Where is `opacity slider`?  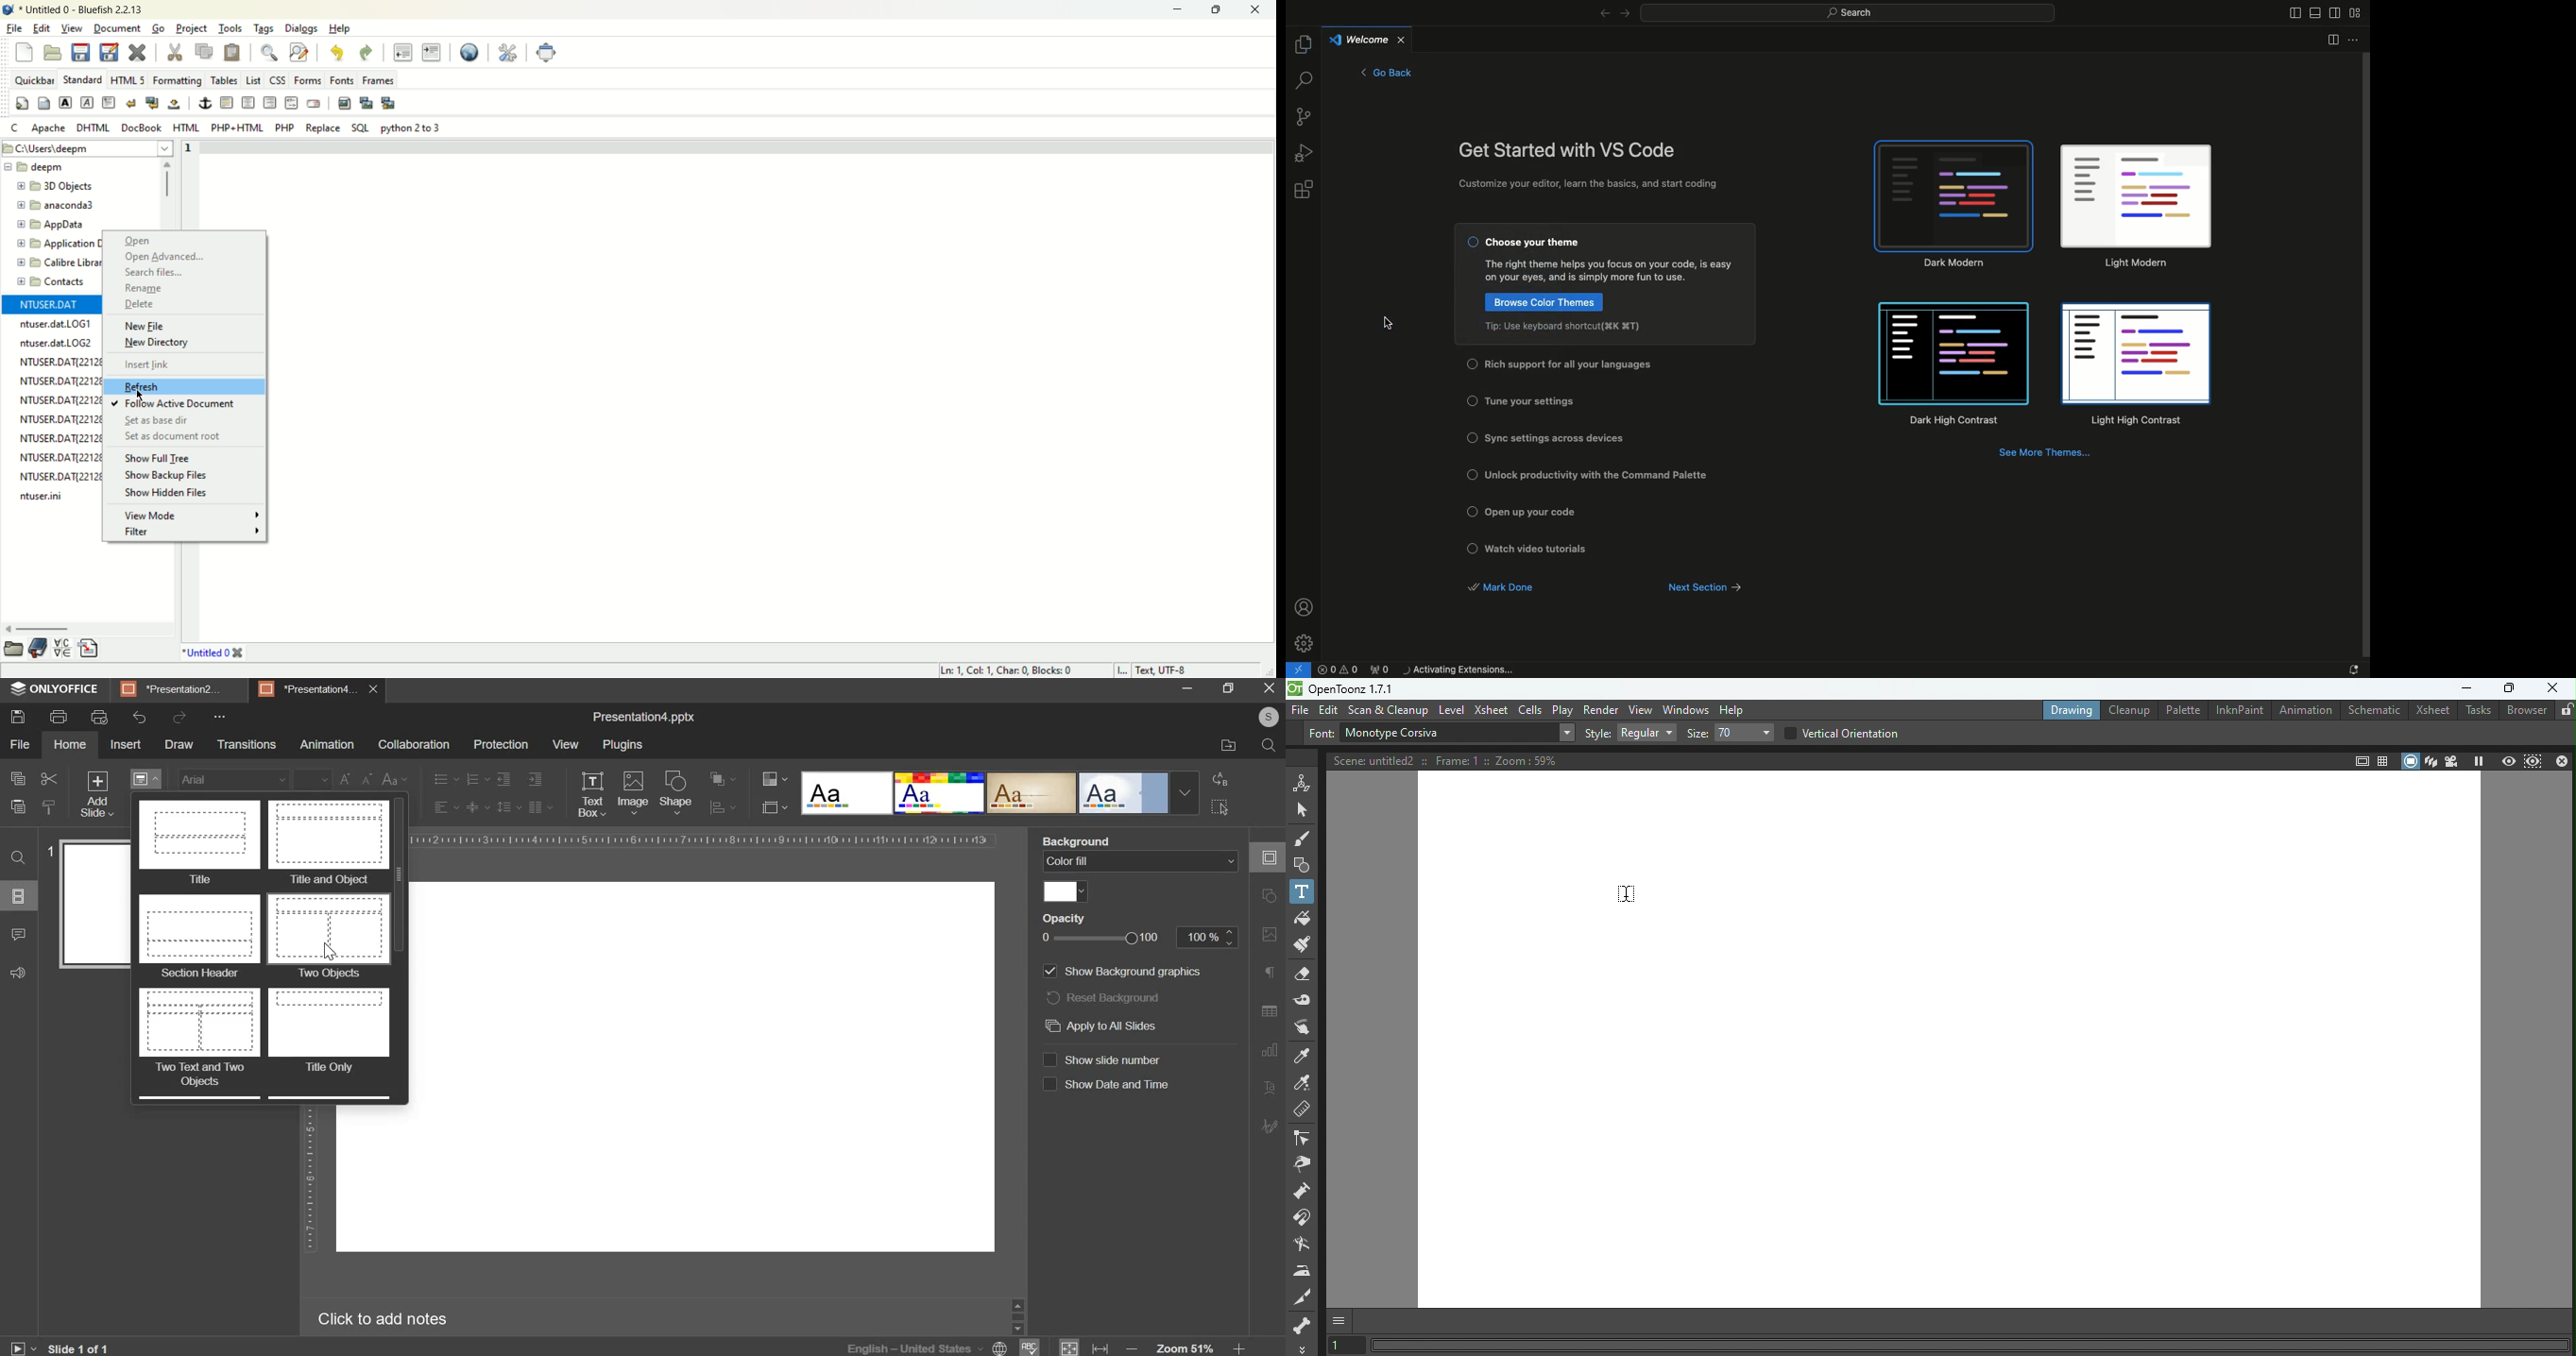 opacity slider is located at coordinates (1103, 938).